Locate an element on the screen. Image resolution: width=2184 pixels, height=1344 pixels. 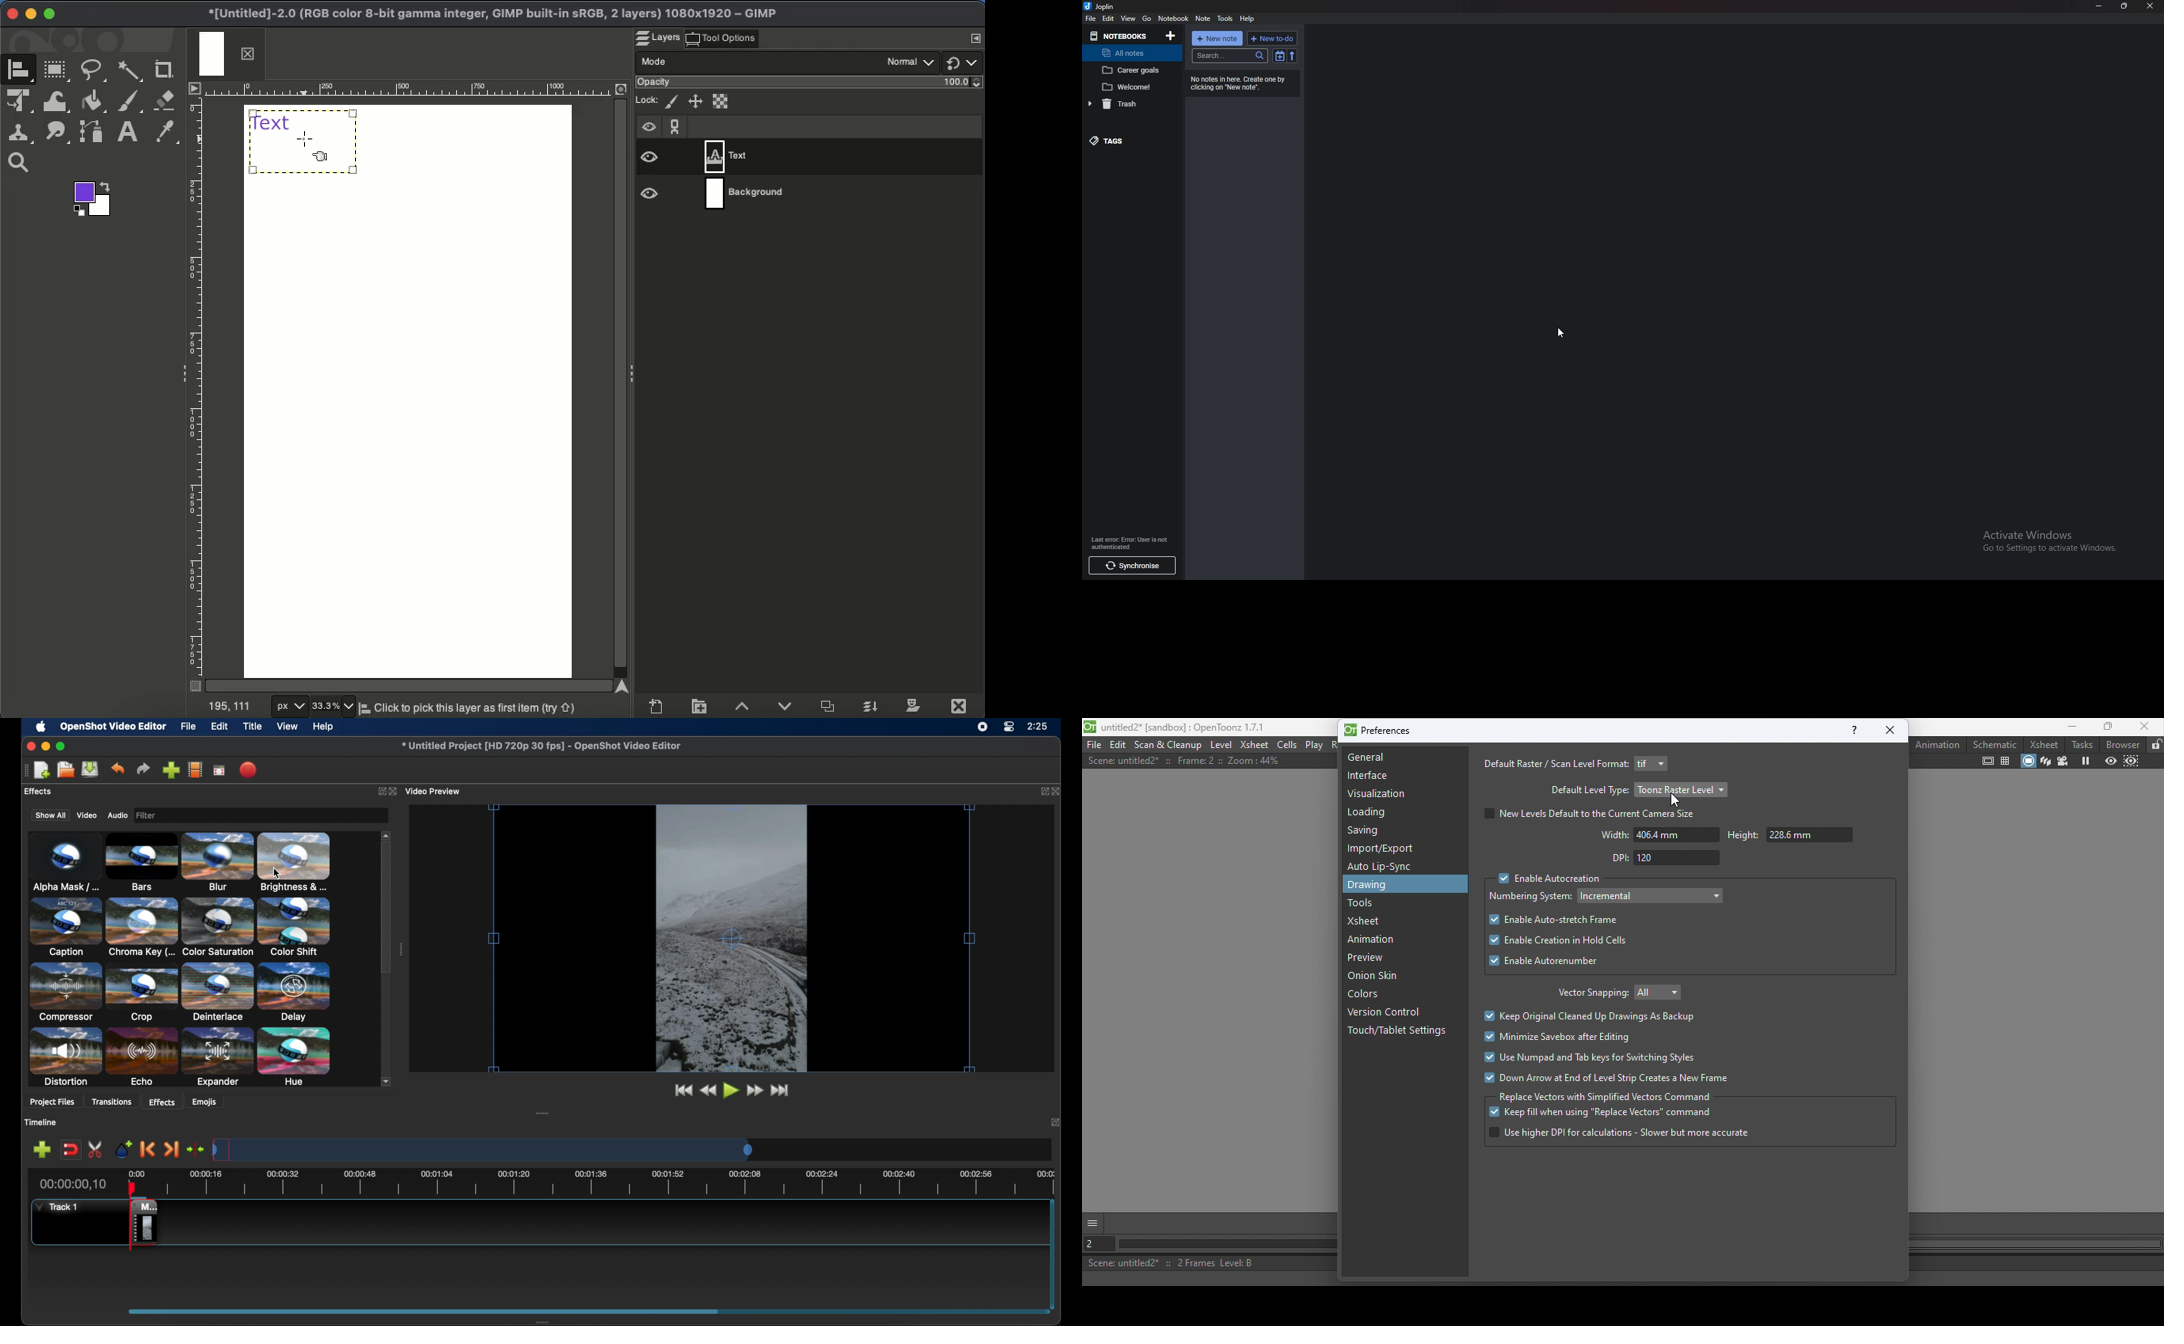
Scroll is located at coordinates (622, 388).